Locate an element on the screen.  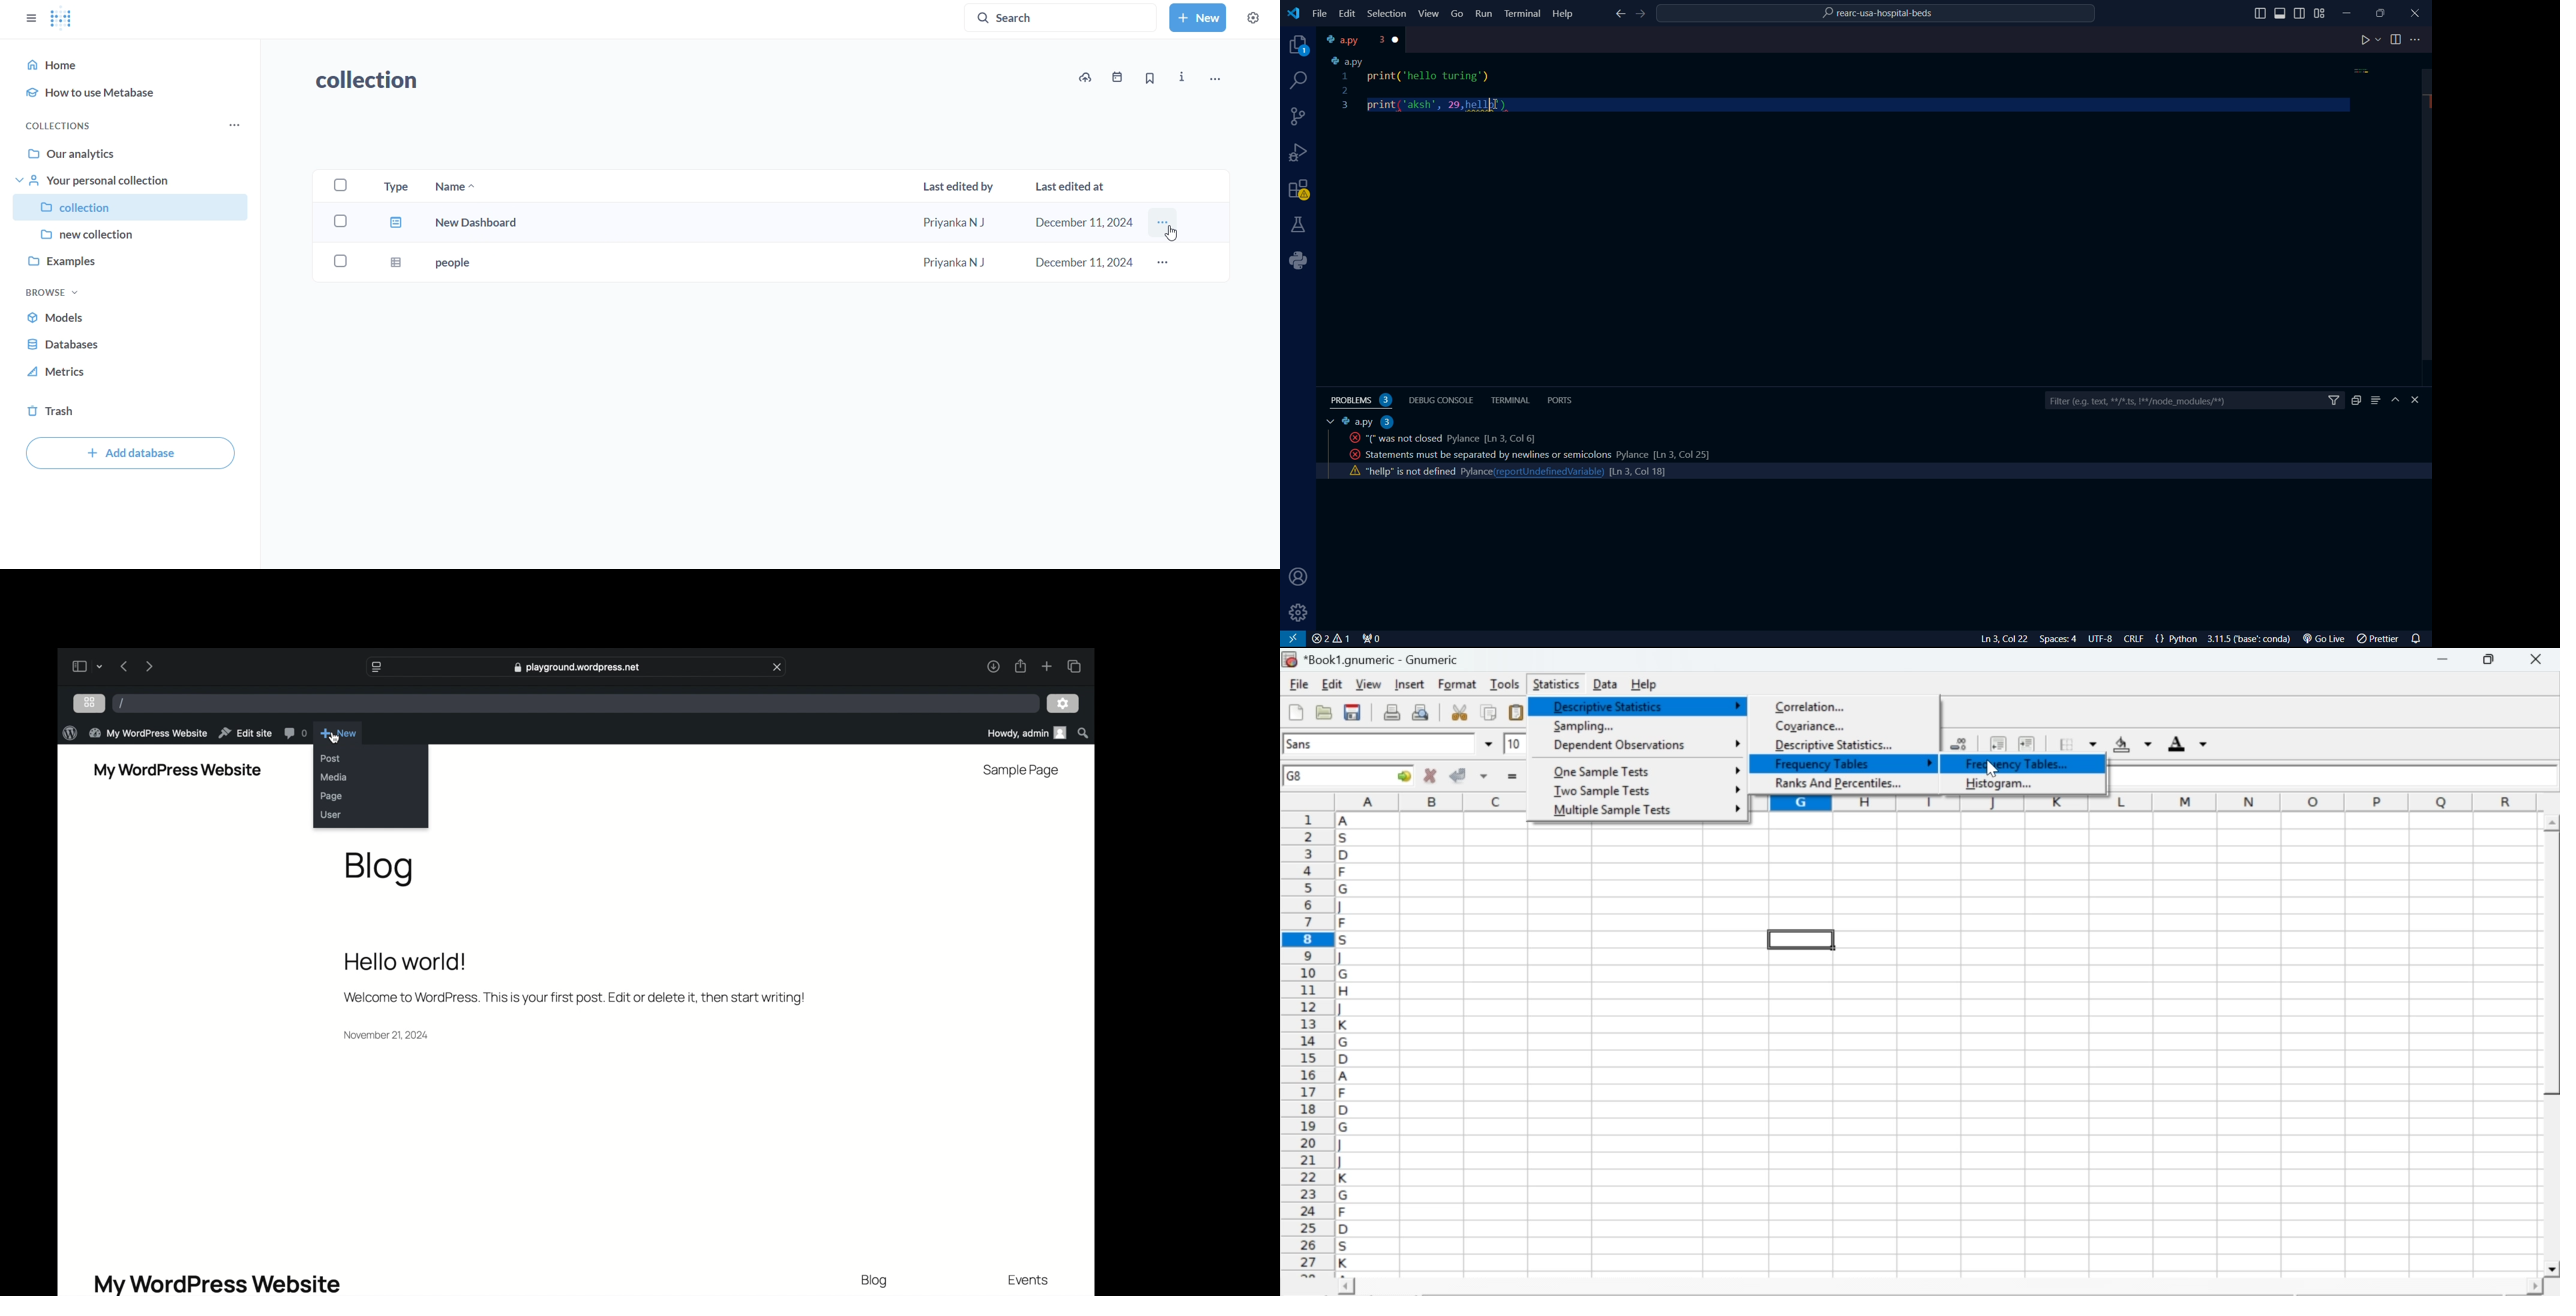
format is located at coordinates (1458, 684).